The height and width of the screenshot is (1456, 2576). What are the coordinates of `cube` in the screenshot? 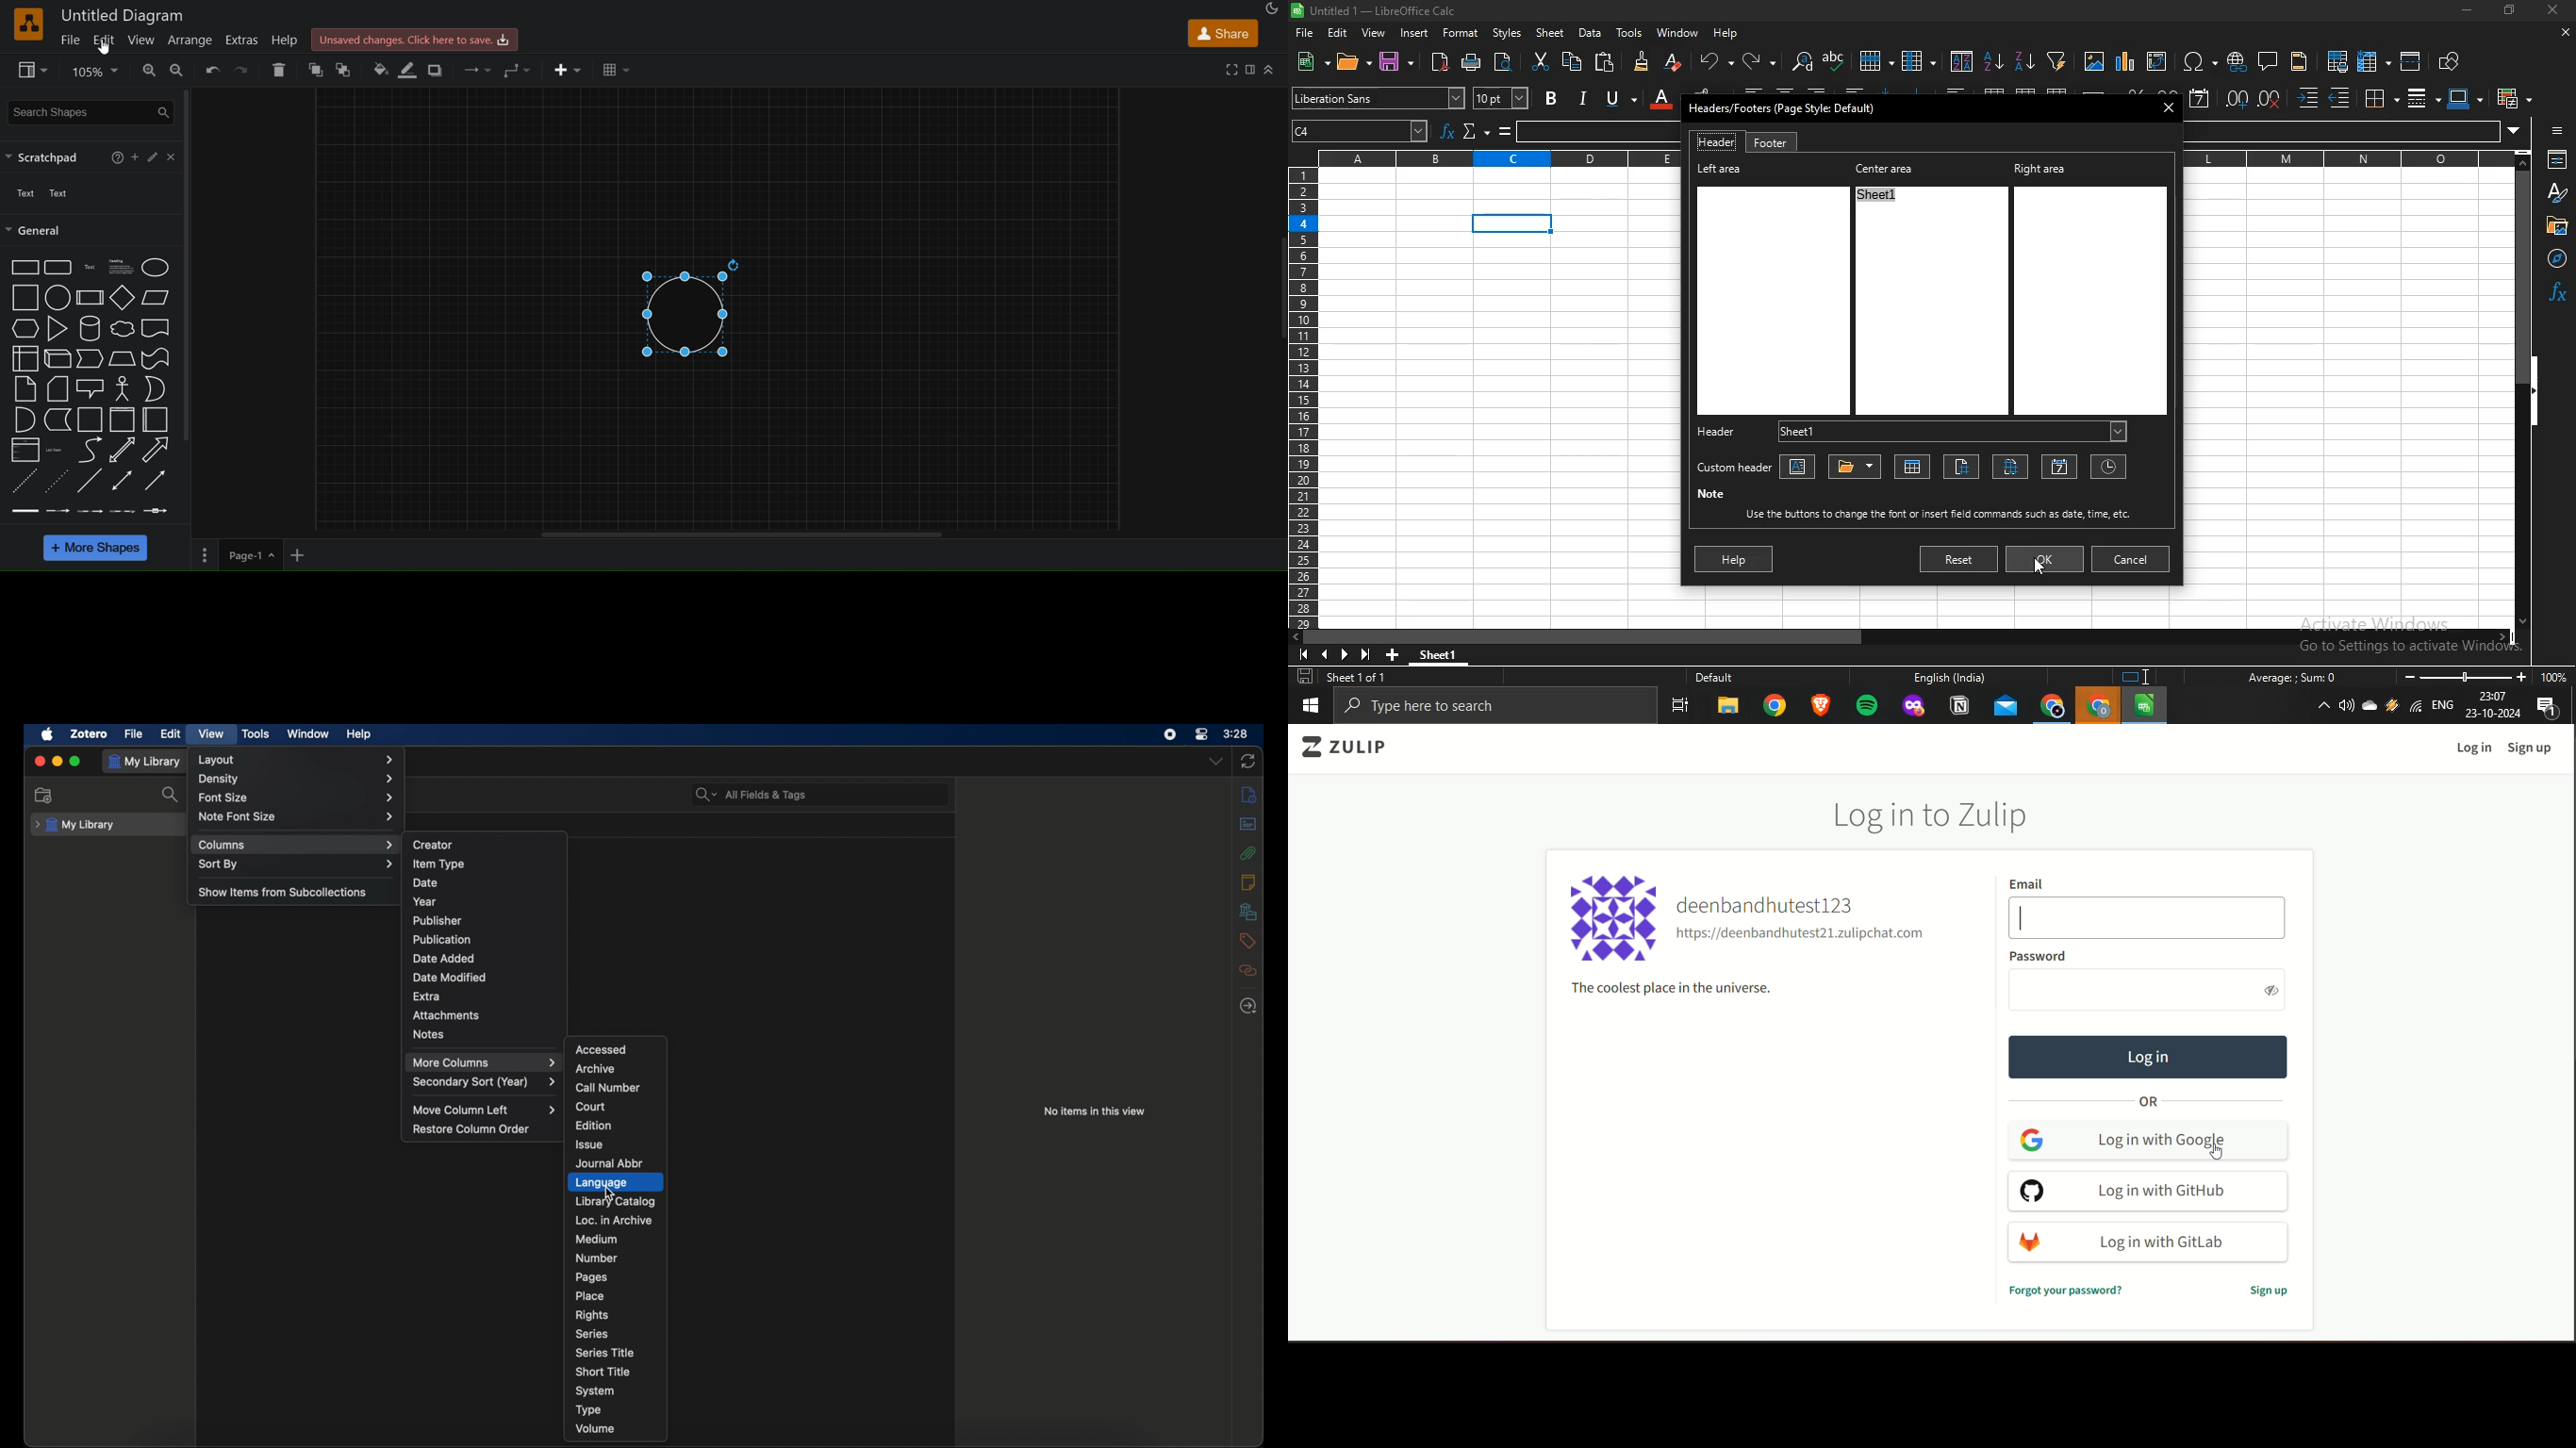 It's located at (56, 359).